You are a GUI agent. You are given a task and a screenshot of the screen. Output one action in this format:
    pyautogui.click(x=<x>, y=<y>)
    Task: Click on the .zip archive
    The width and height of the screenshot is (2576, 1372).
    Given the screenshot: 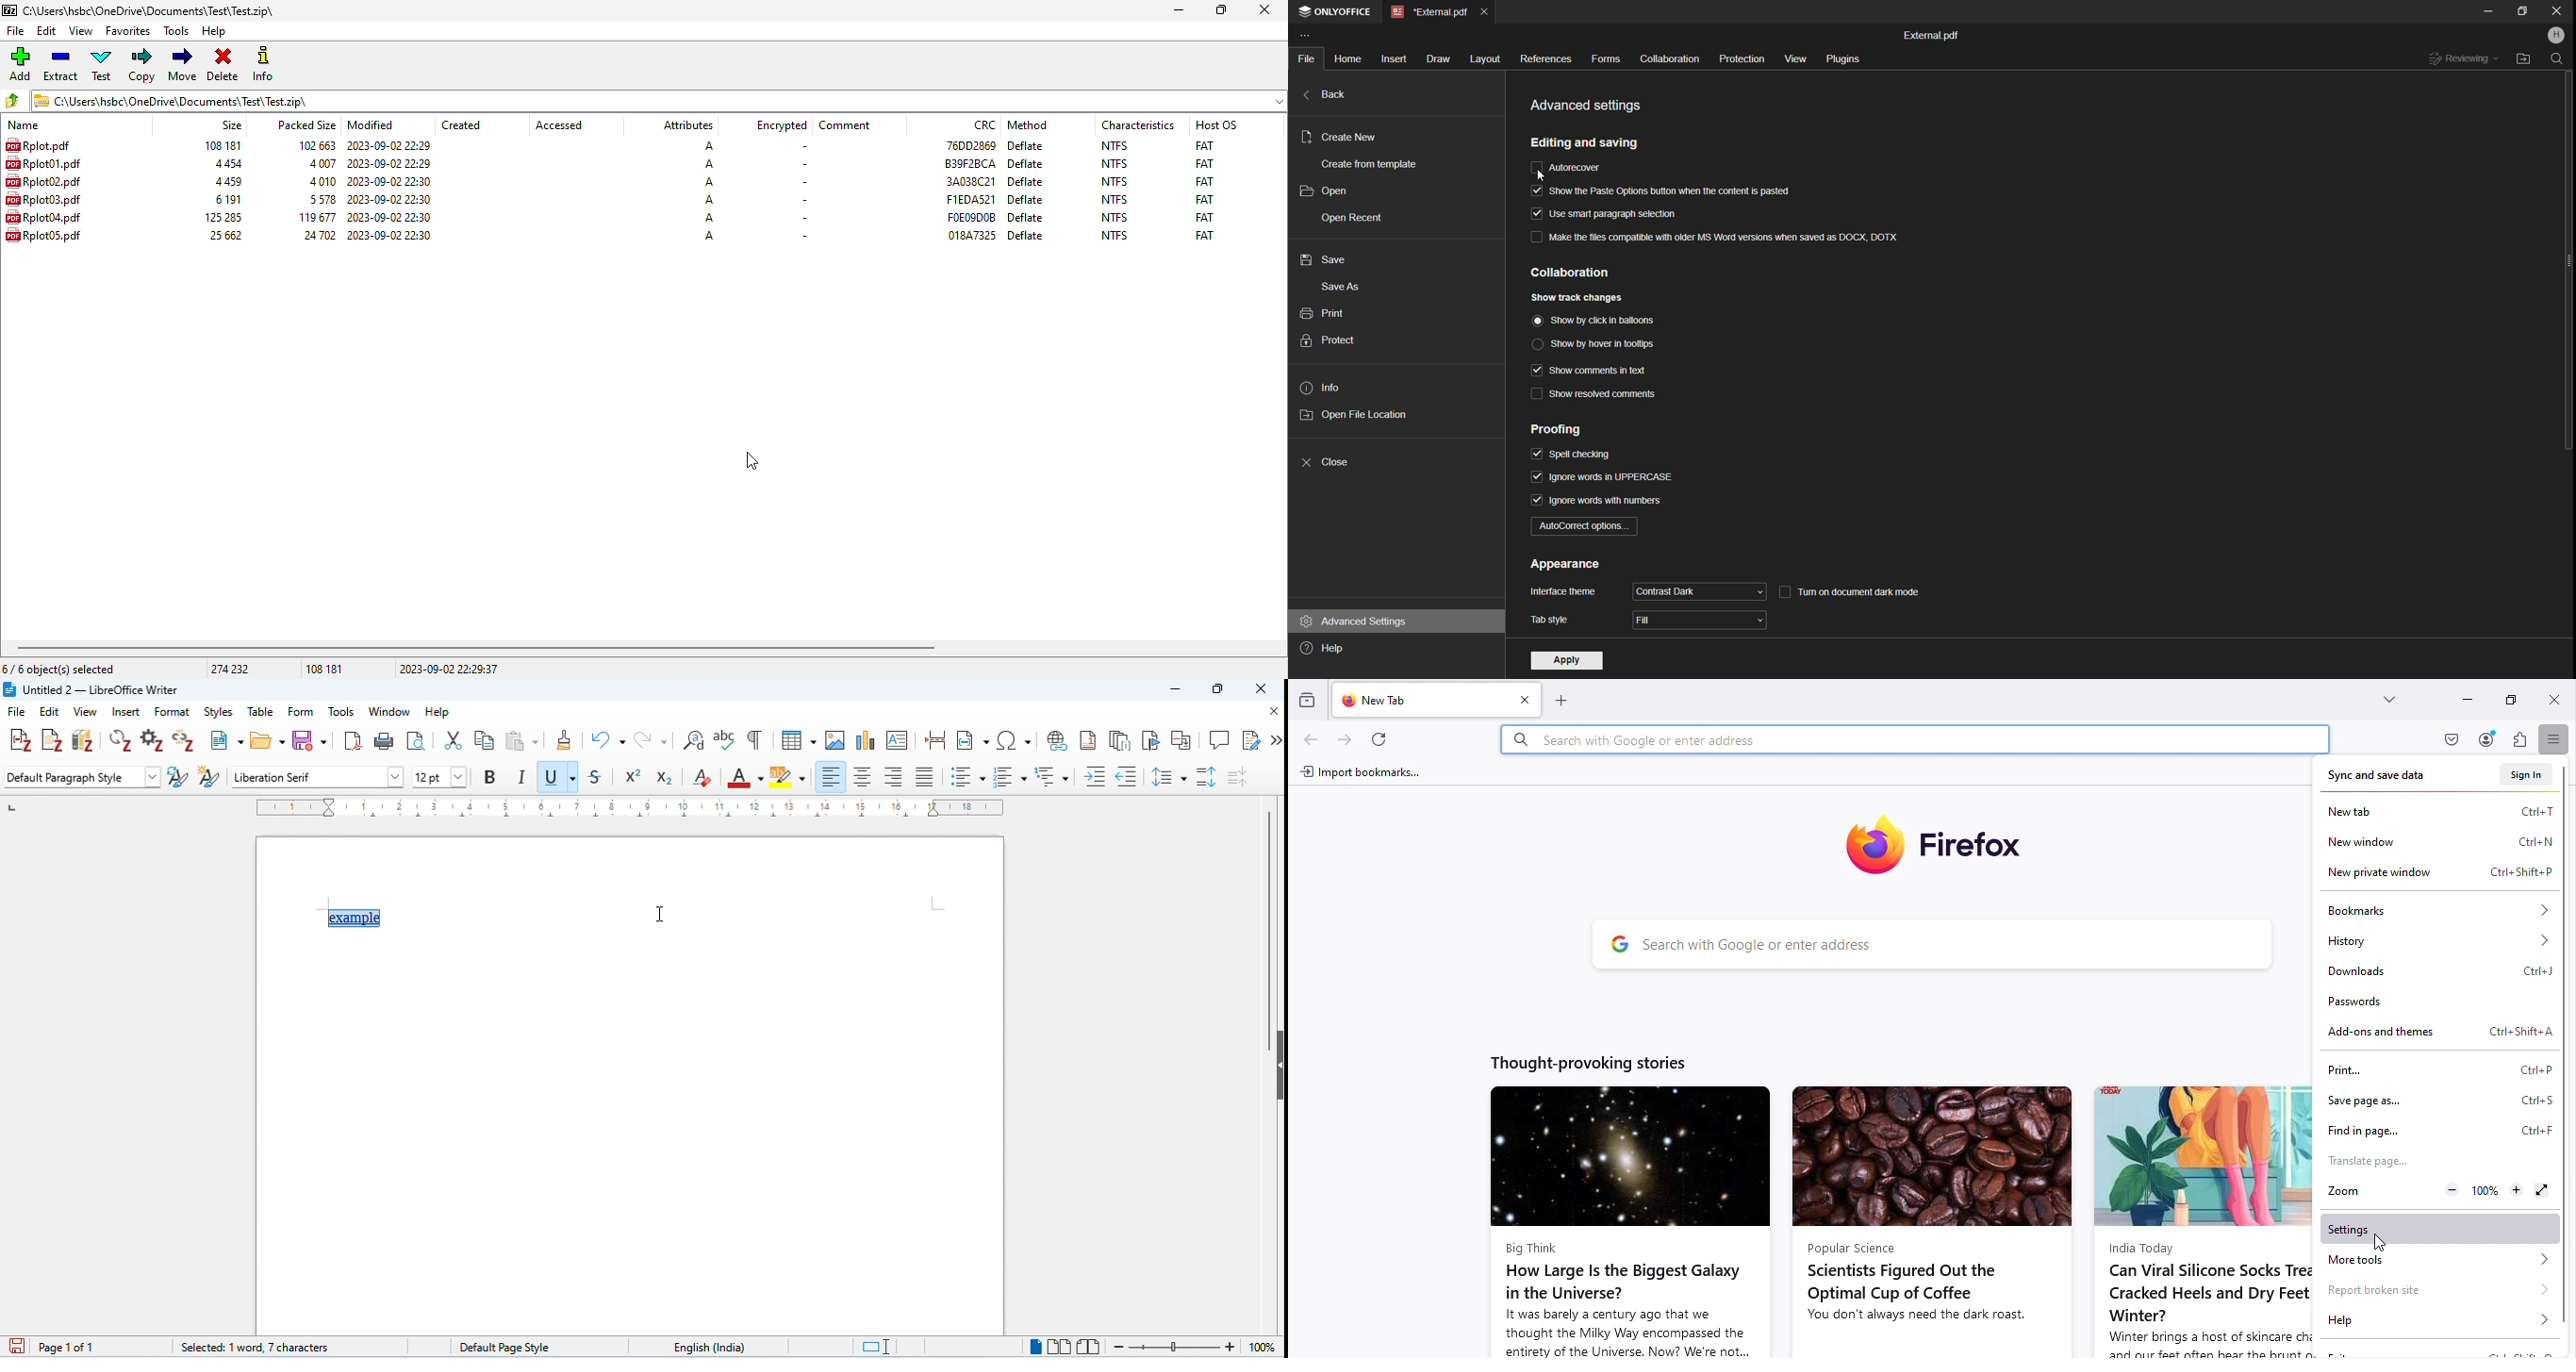 What is the action you would take?
    pyautogui.click(x=148, y=10)
    